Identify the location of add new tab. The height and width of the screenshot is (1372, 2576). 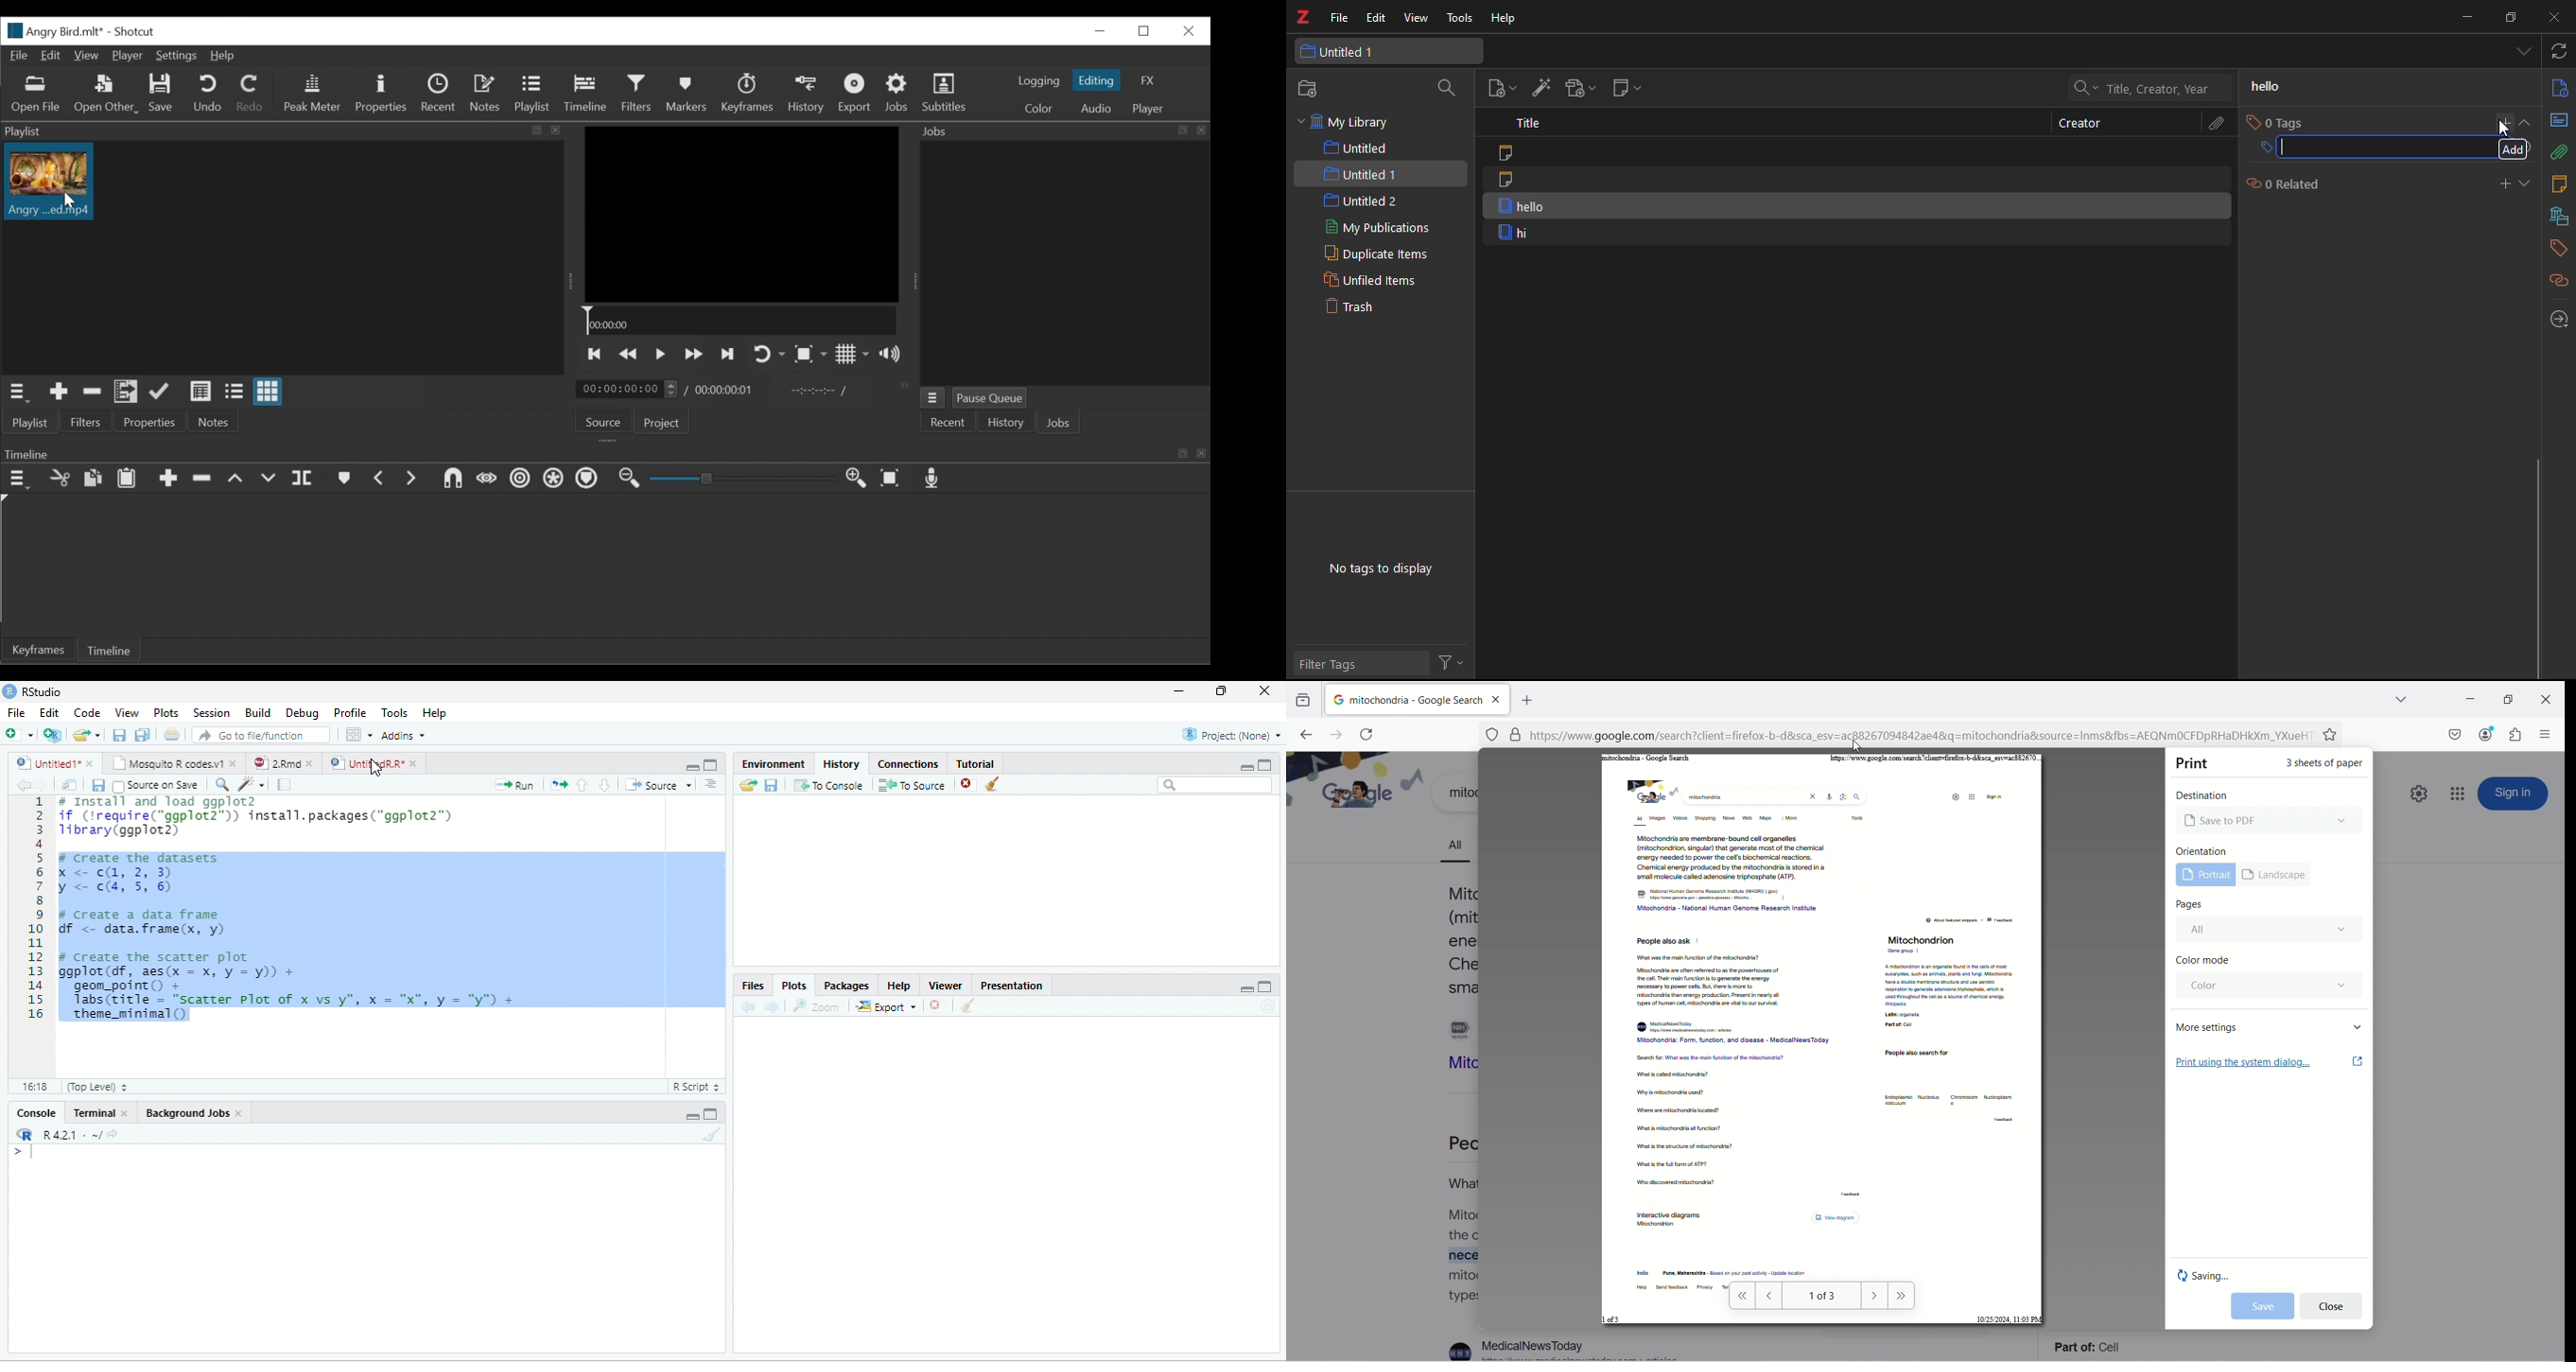
(1527, 698).